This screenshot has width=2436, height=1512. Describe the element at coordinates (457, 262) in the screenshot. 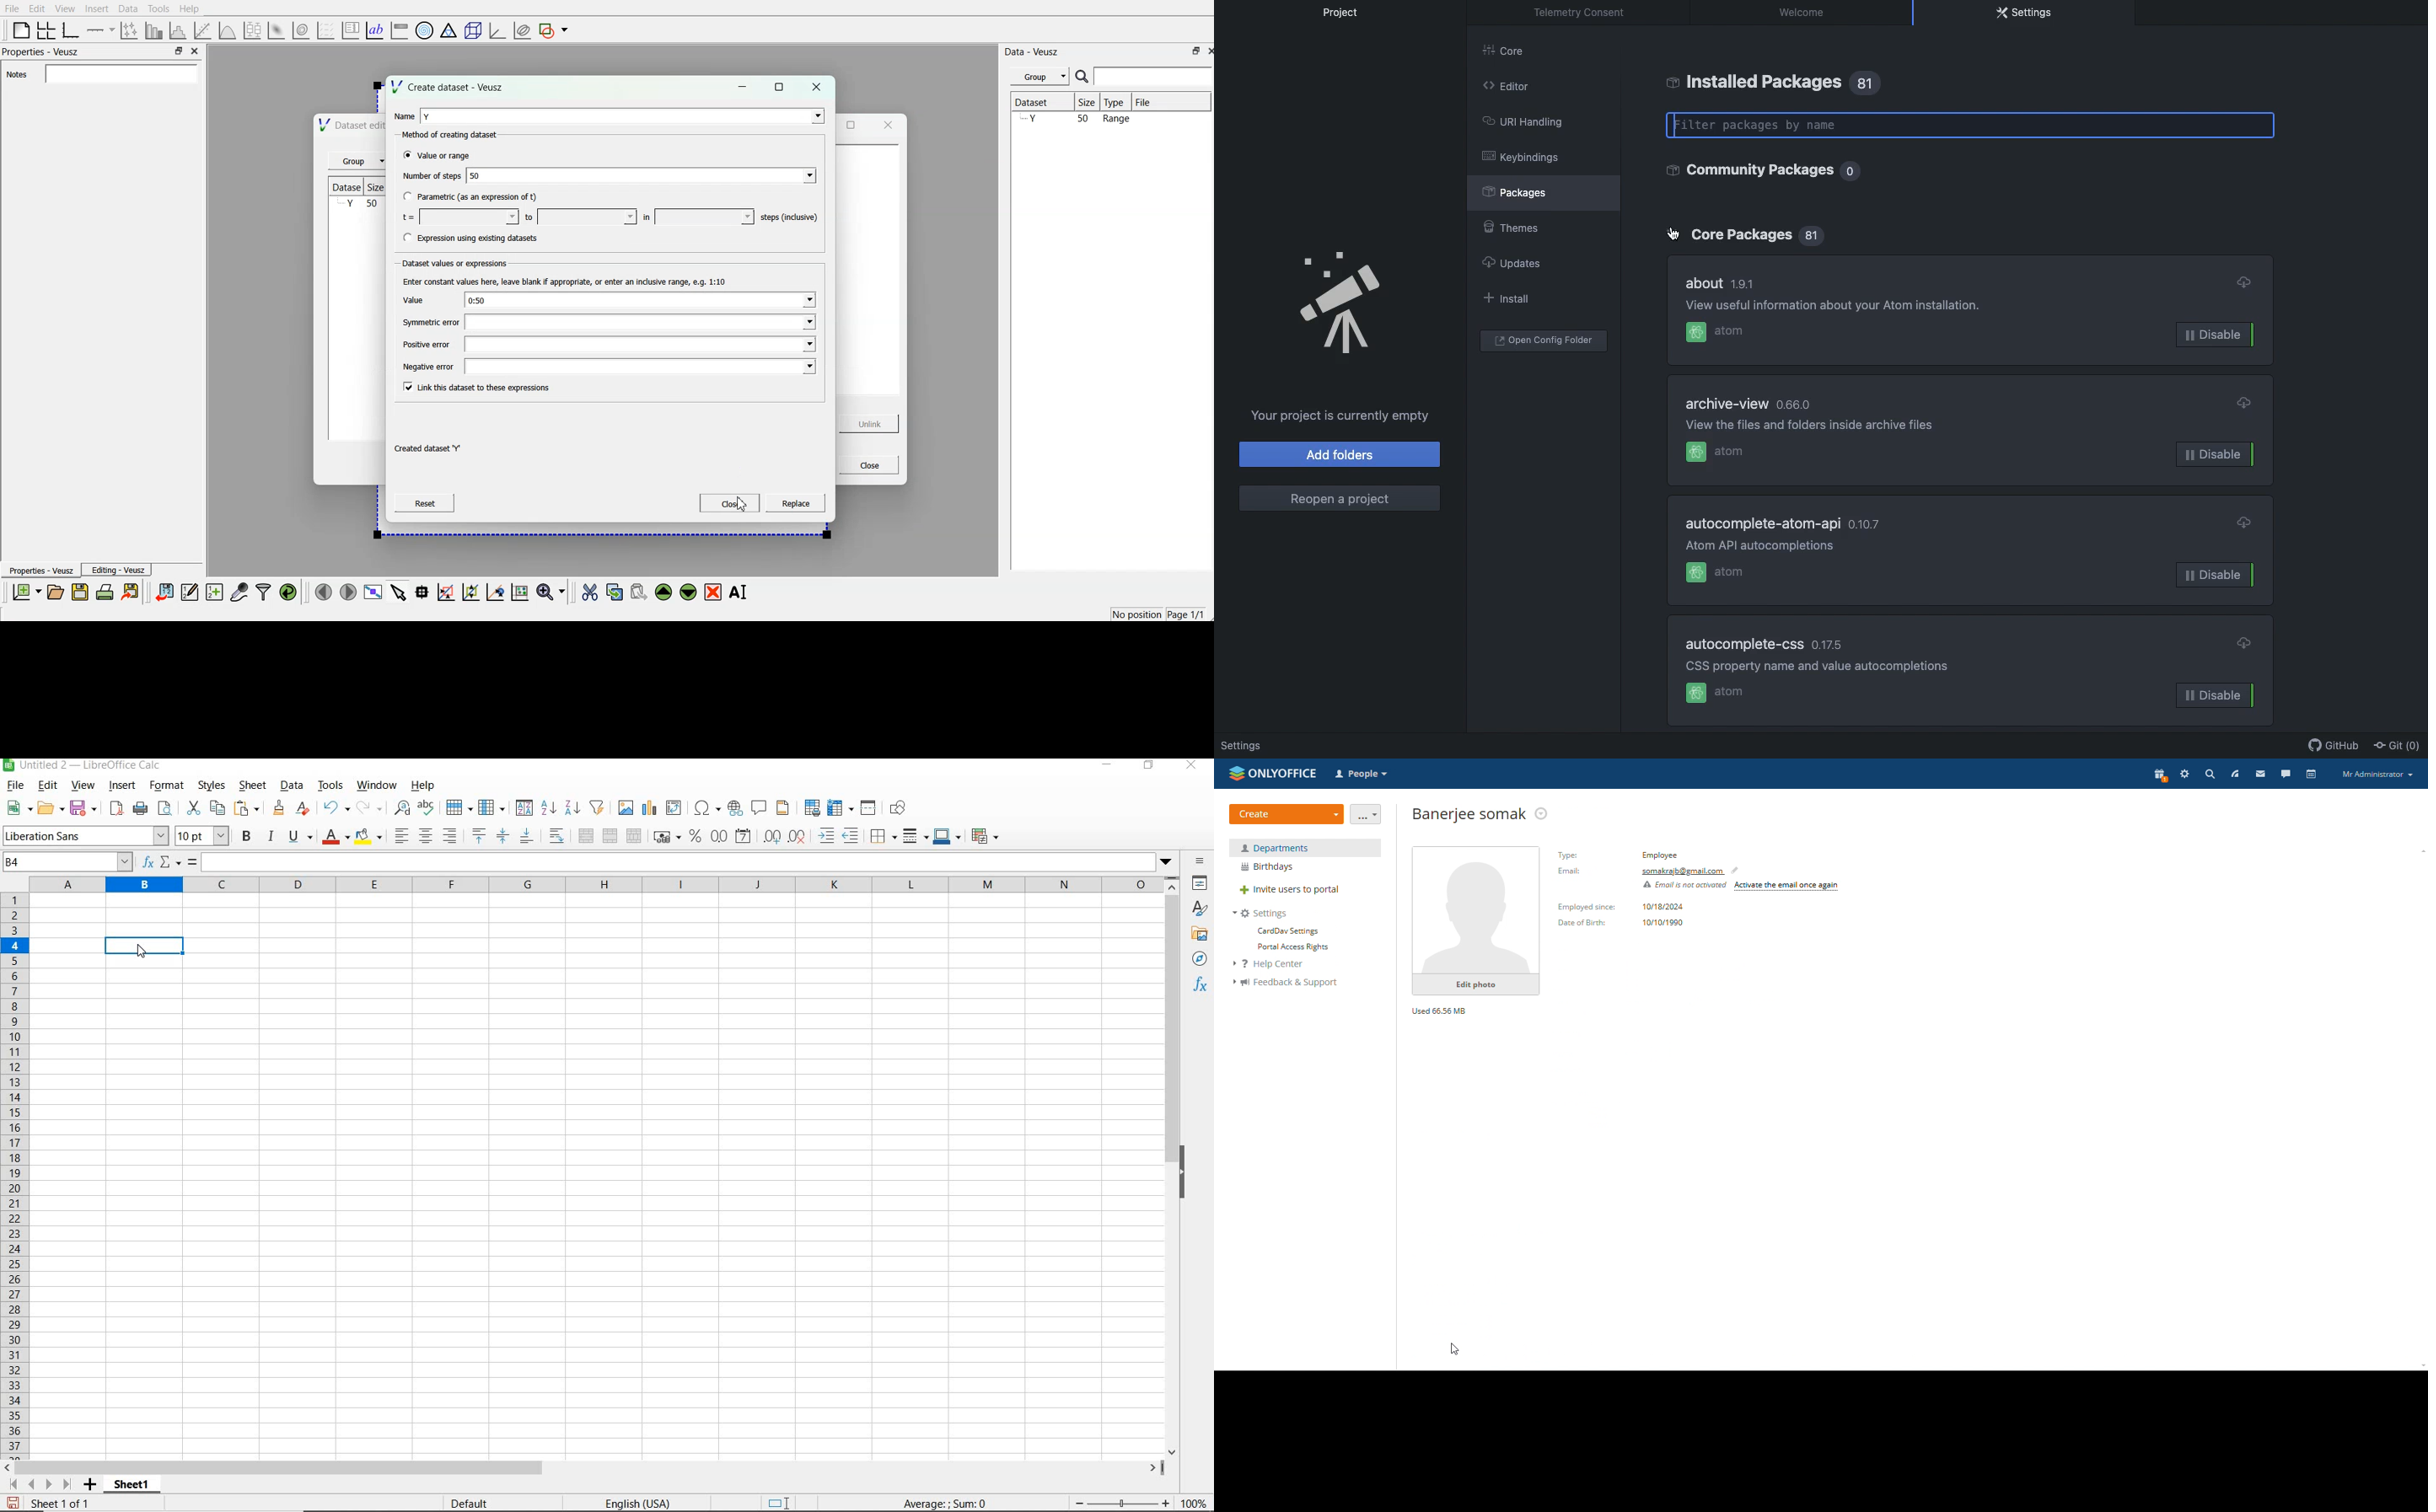

I see `Dataset values or expressions` at that location.